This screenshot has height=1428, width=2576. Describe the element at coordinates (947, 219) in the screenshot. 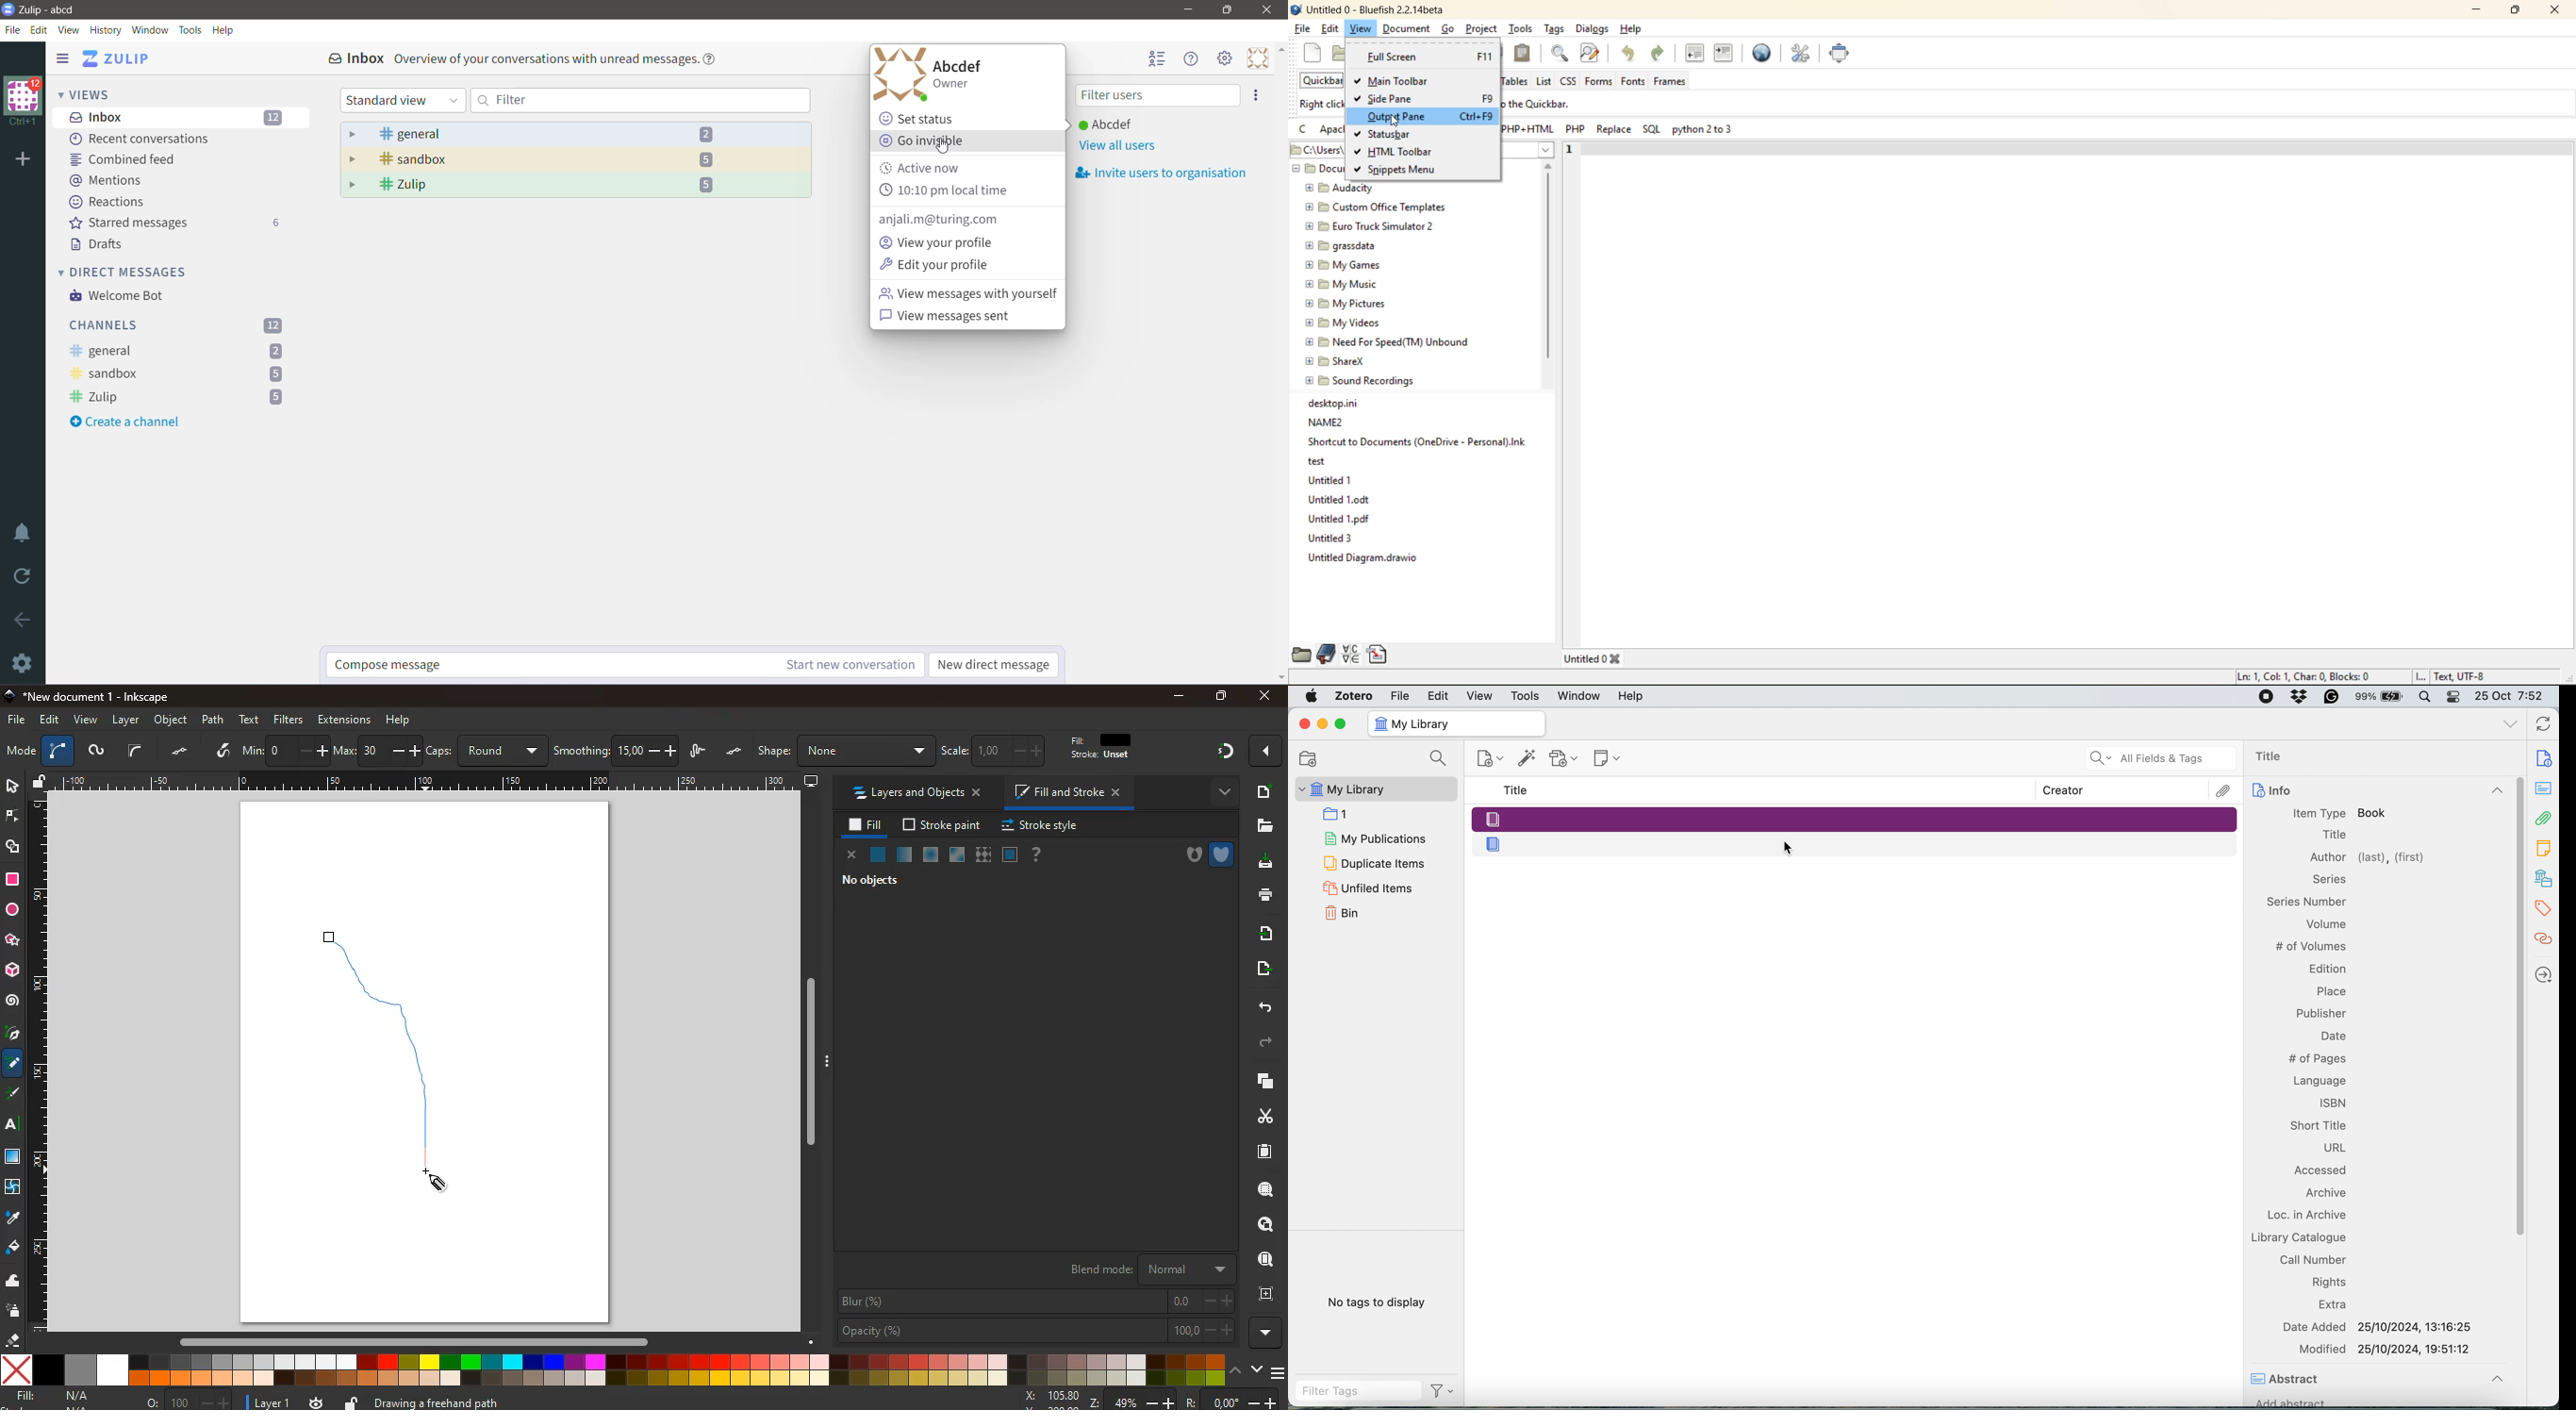

I see `anjali.m@turing.com(User email id)` at that location.